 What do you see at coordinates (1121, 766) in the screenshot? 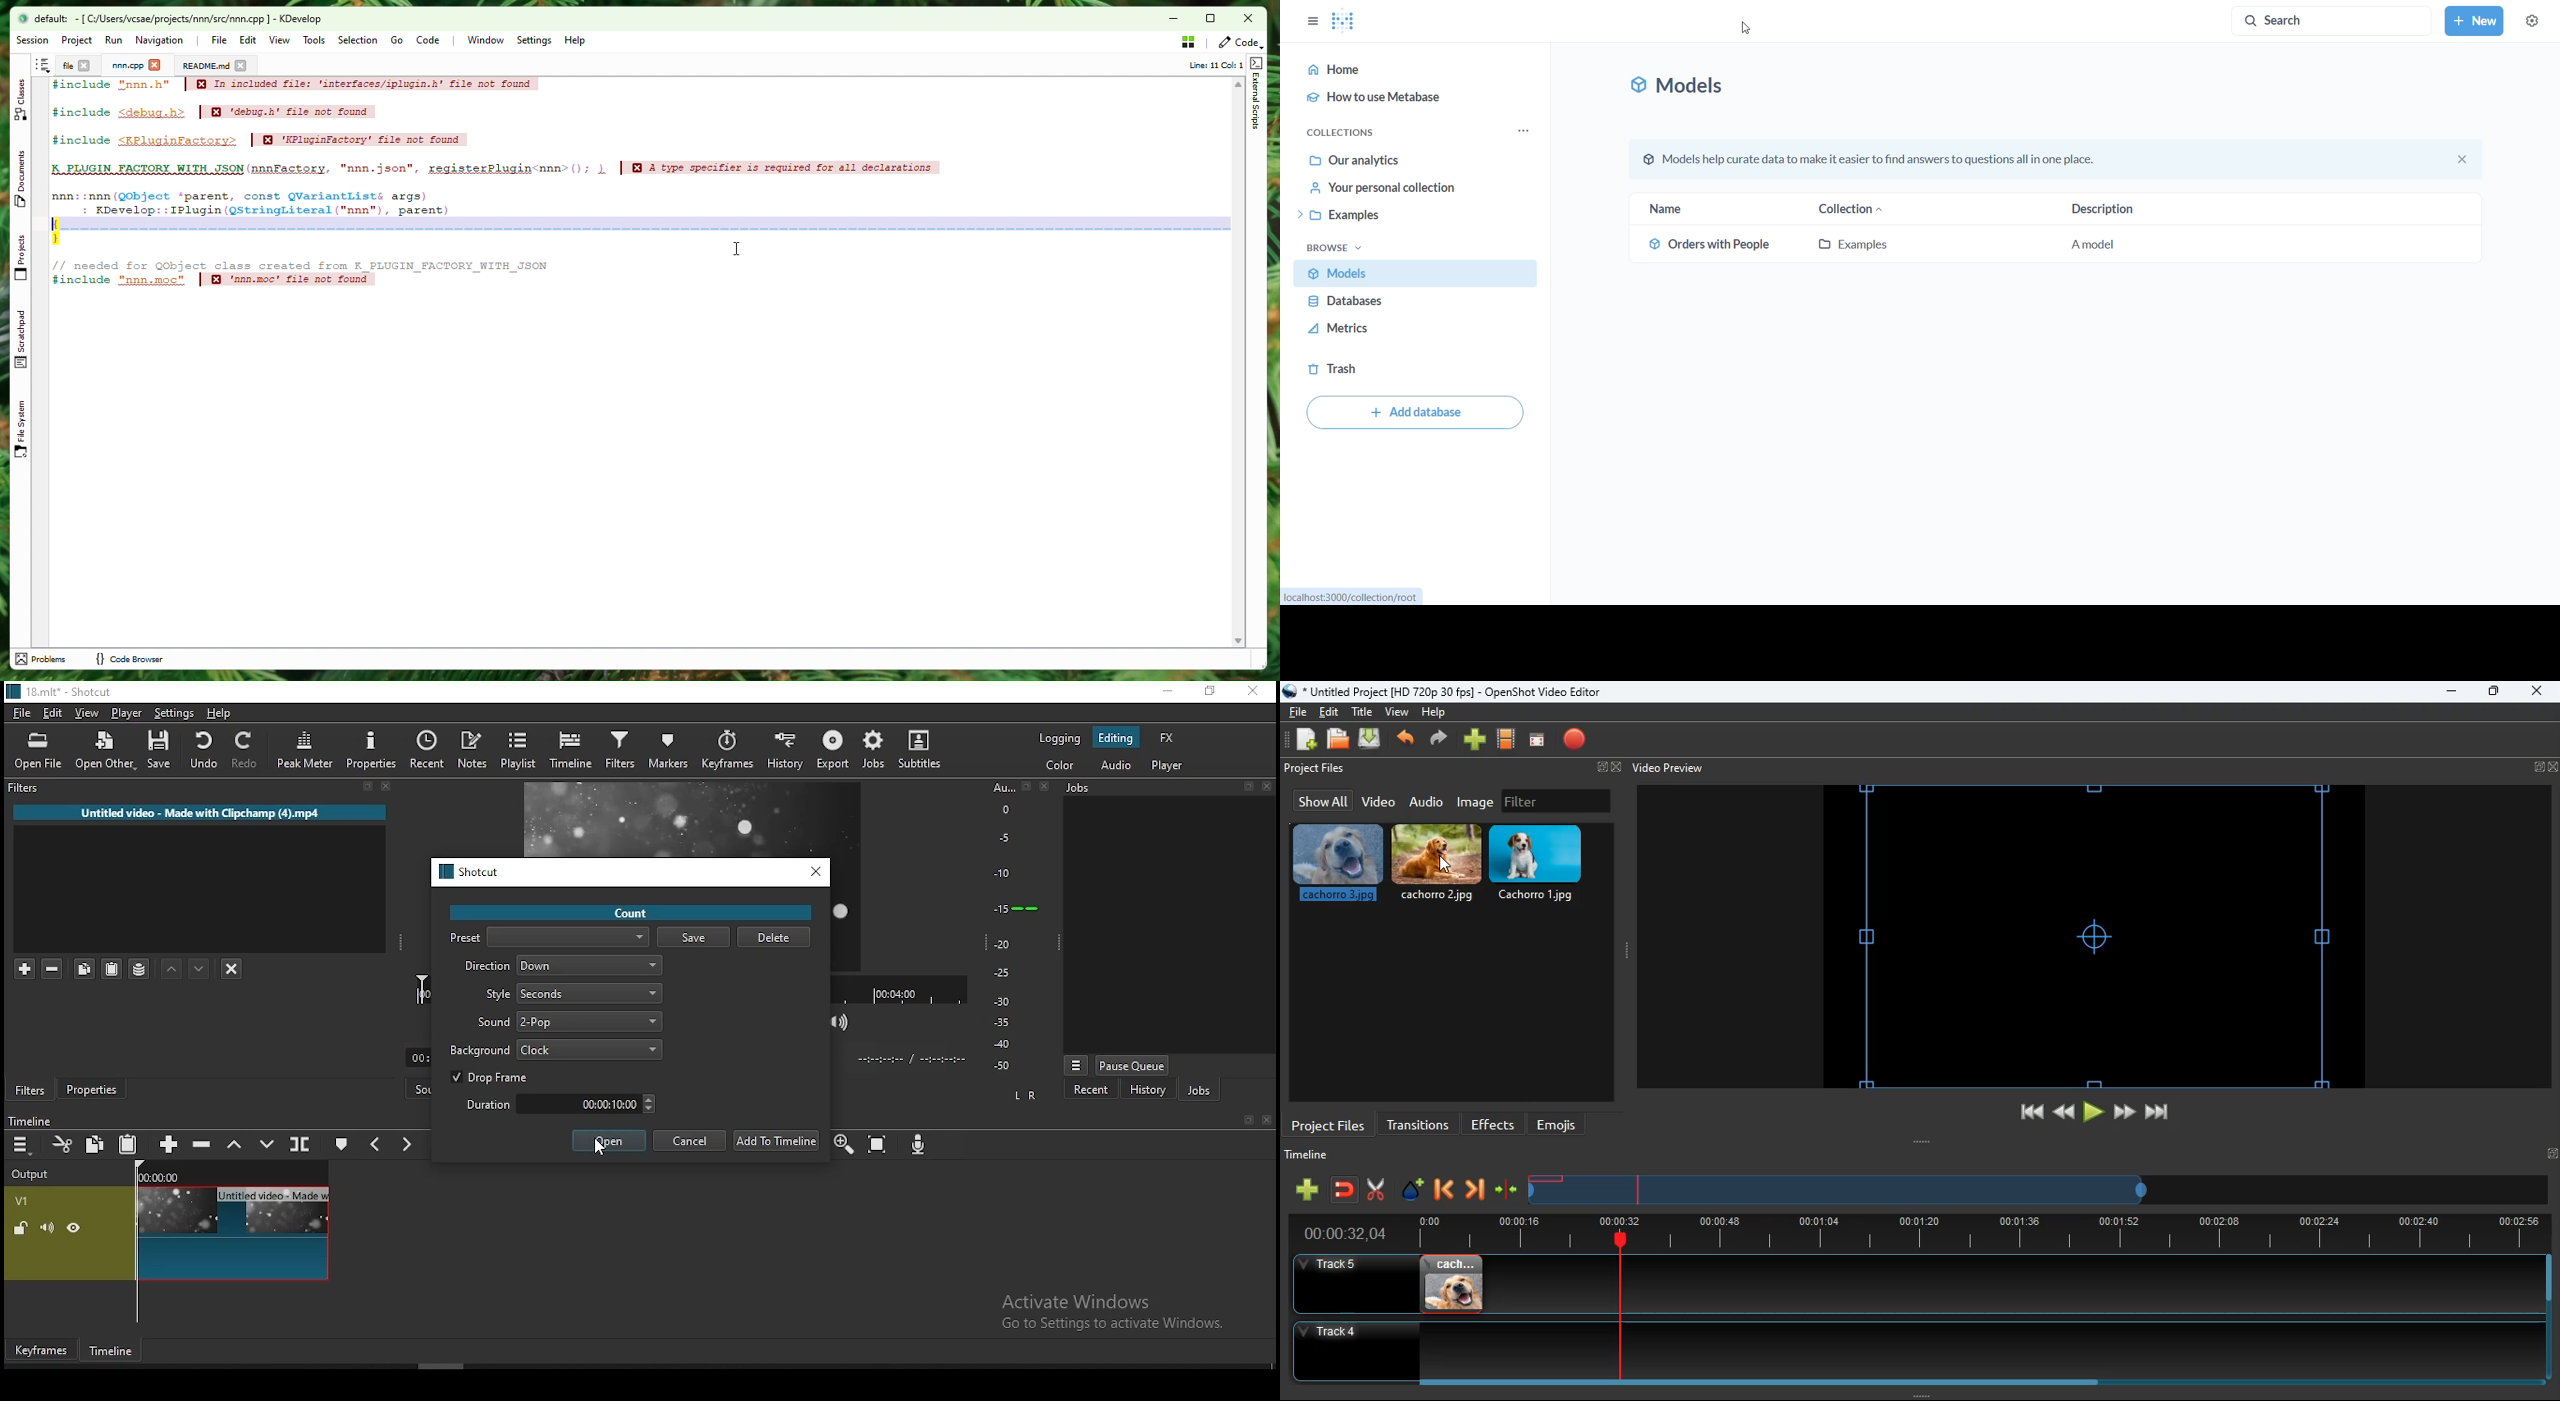
I see `audio` at bounding box center [1121, 766].